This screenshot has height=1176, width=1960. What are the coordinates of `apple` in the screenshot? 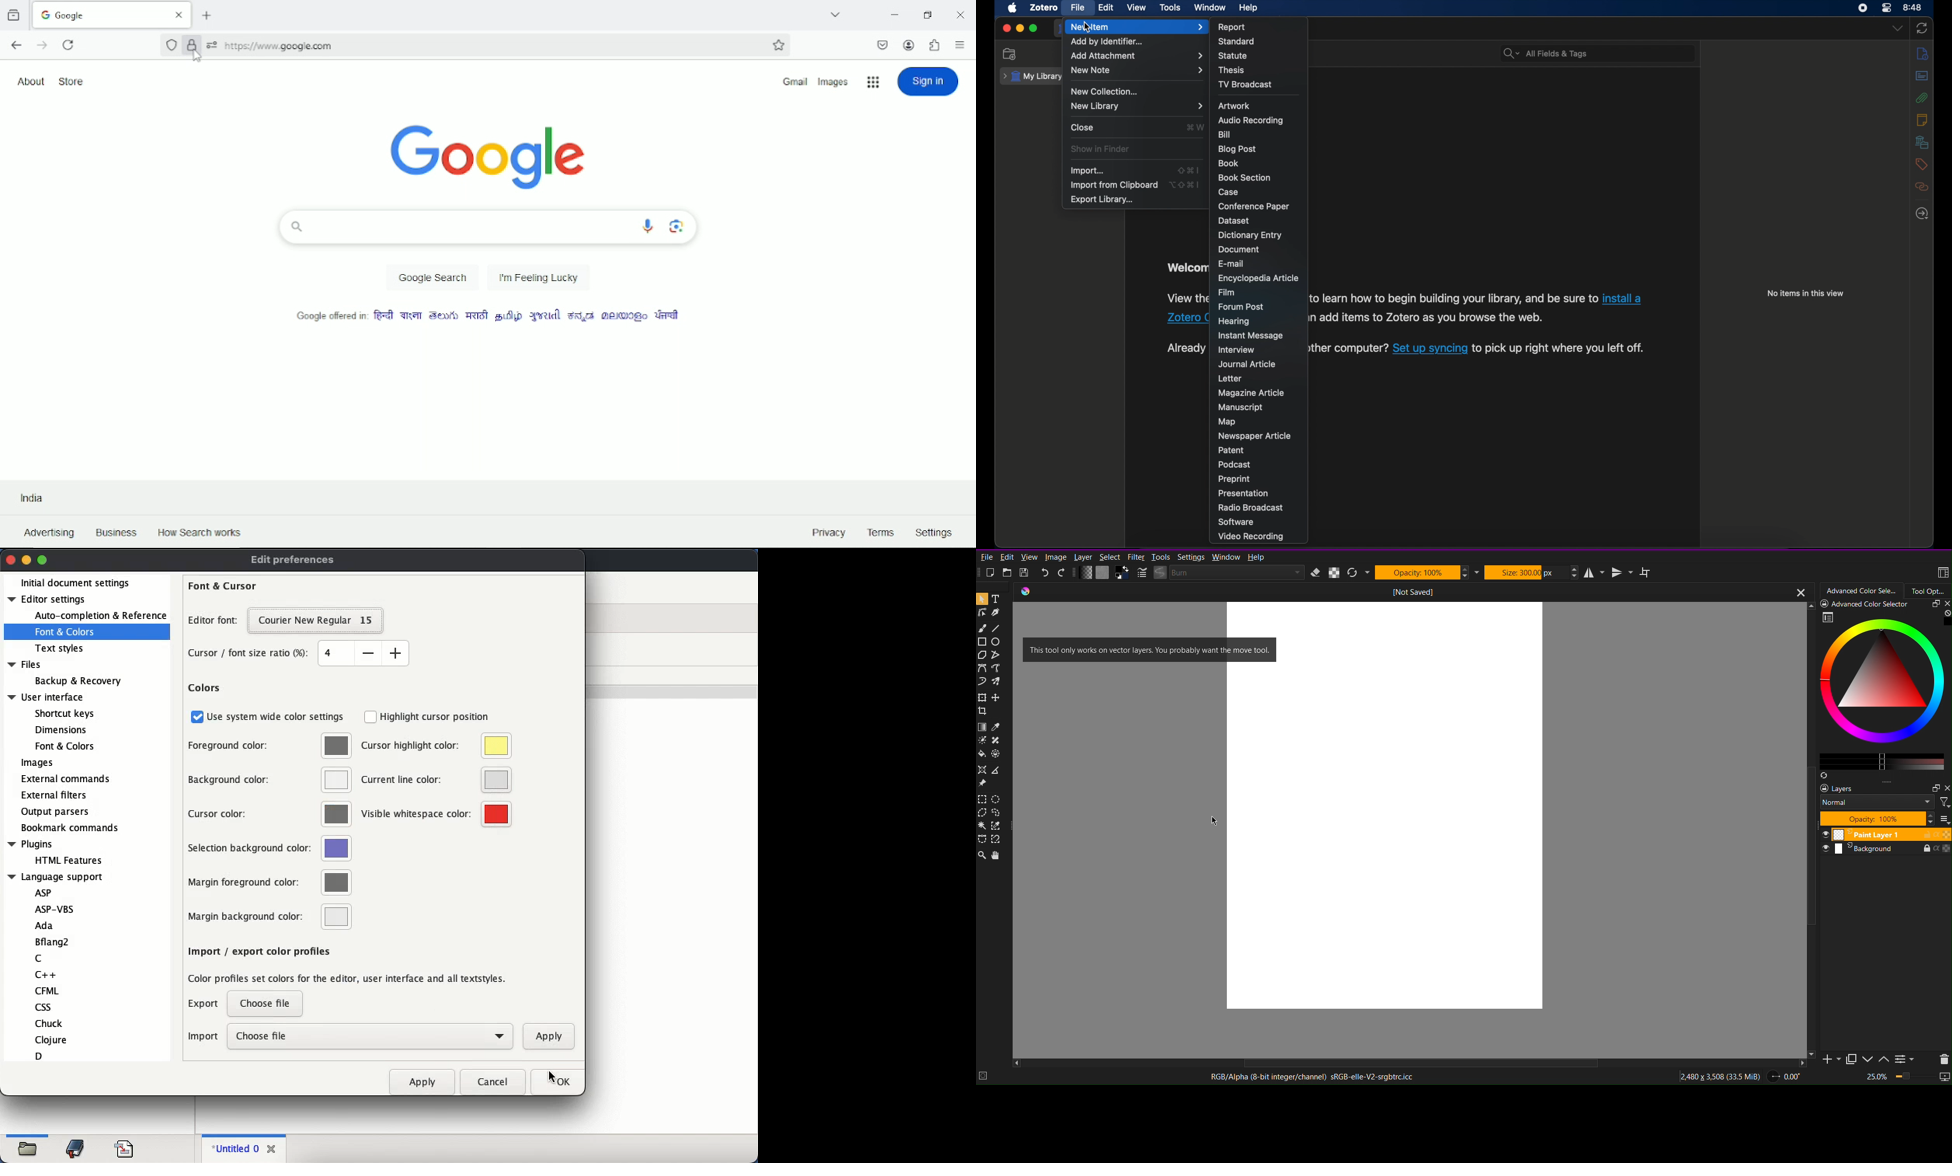 It's located at (1013, 8).